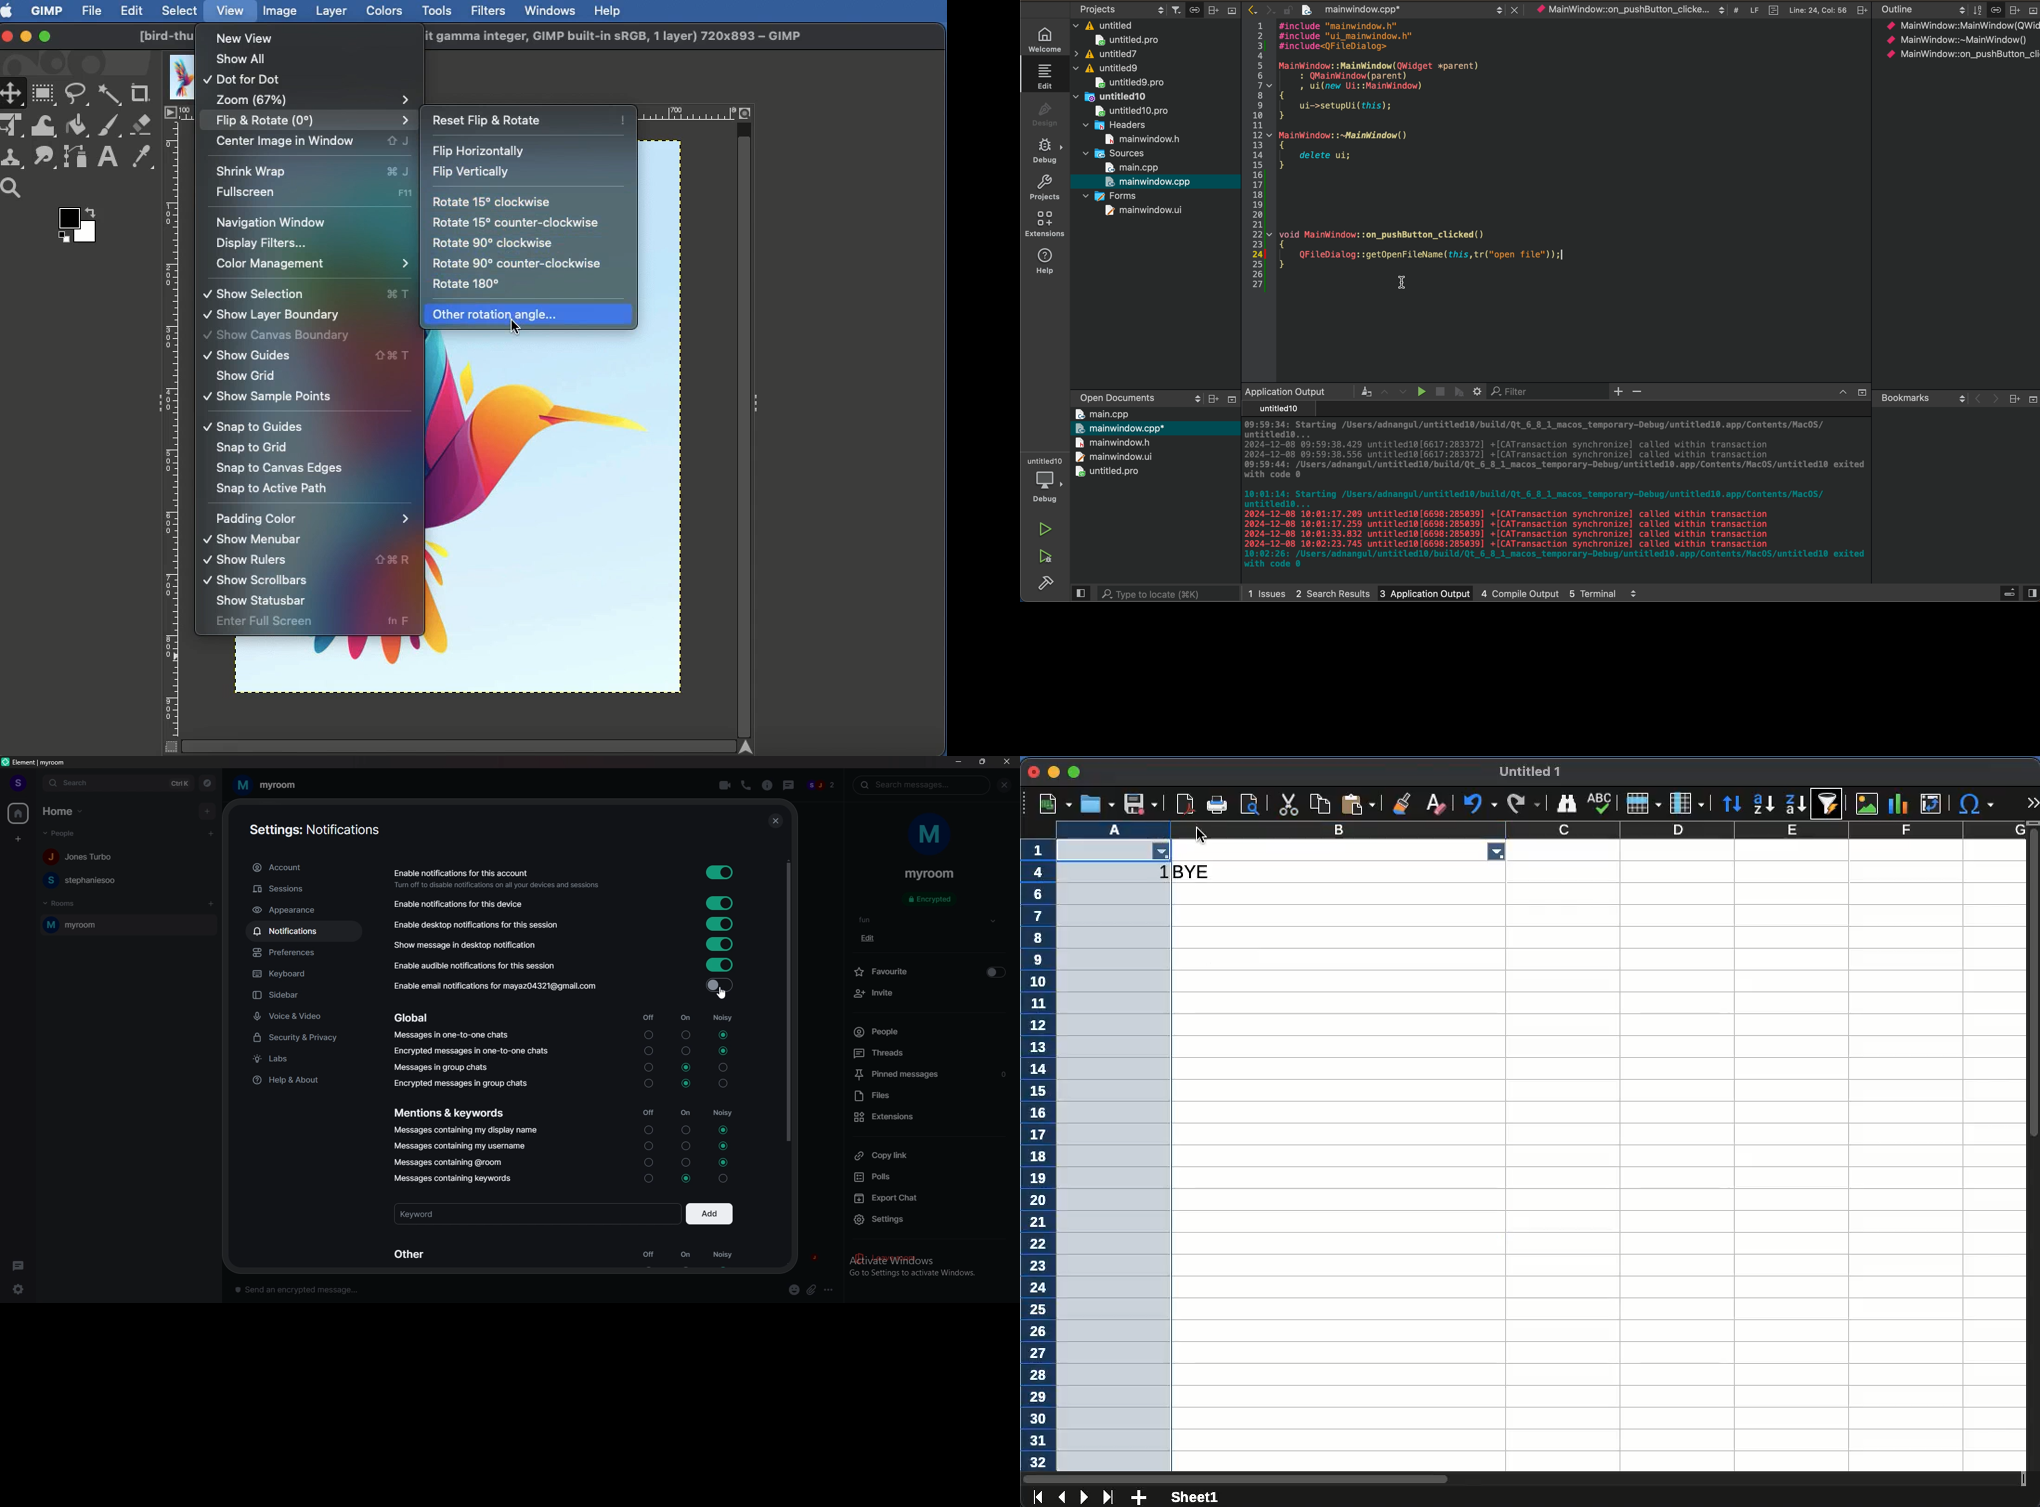 The width and height of the screenshot is (2044, 1512). I want to click on Image, so click(280, 10).